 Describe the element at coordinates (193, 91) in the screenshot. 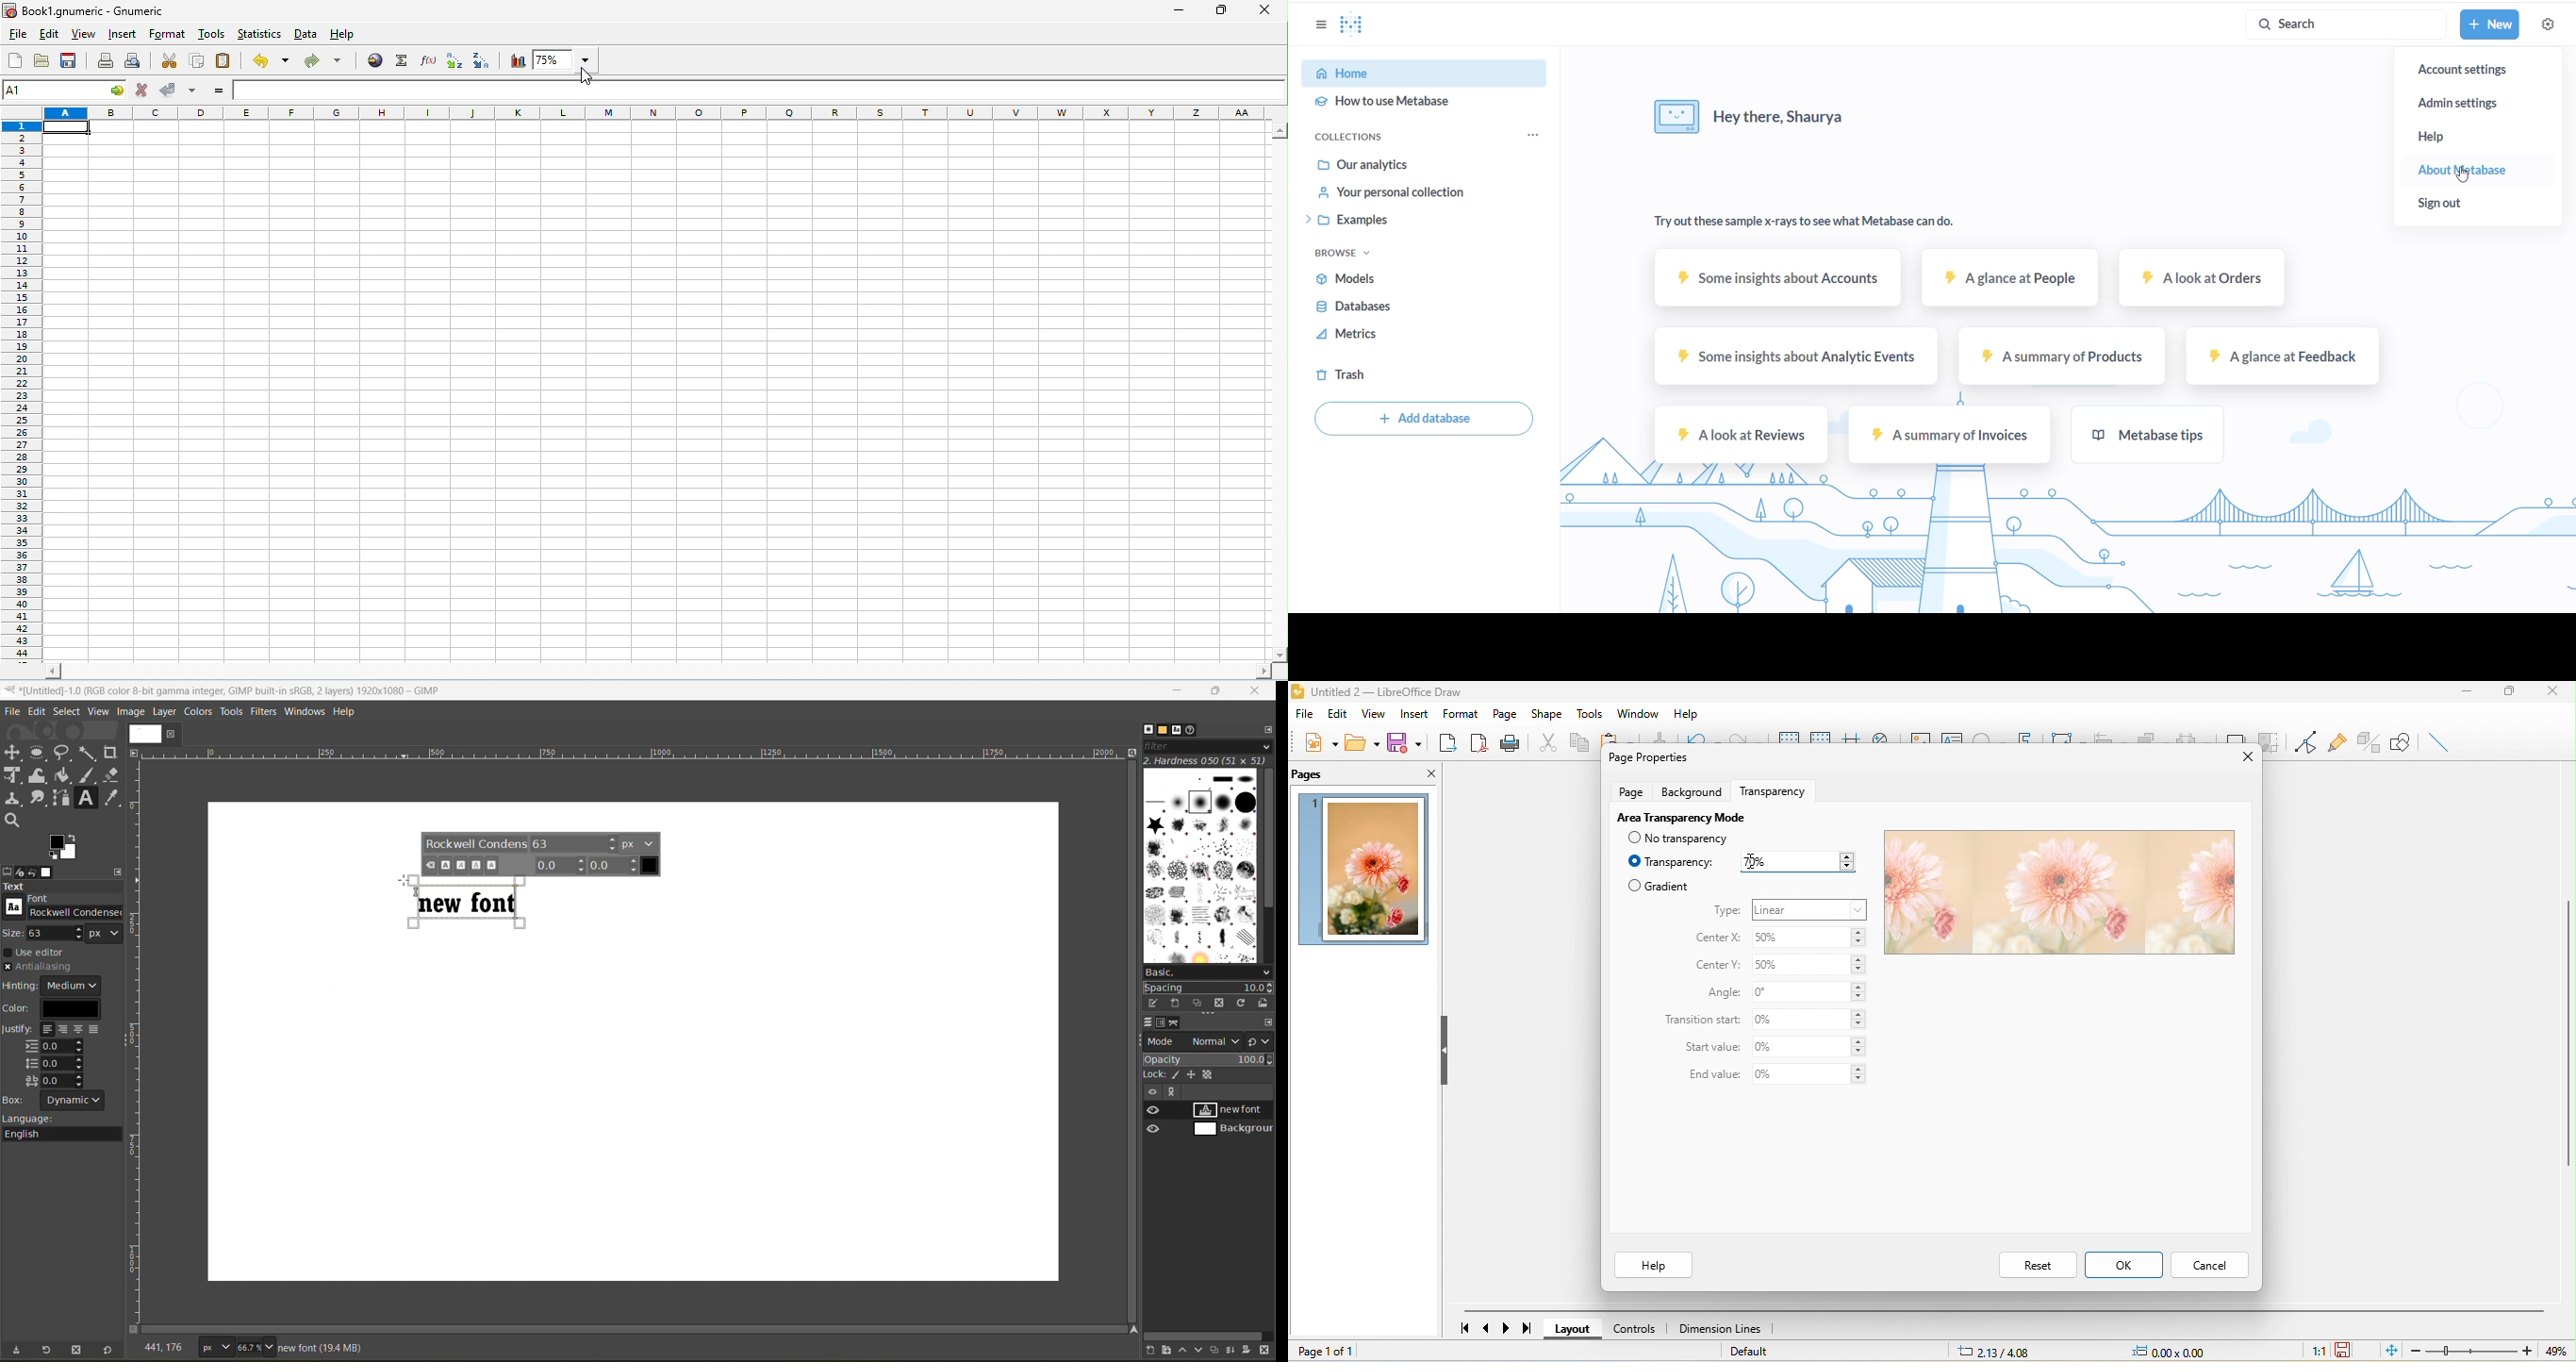

I see `accept multiple changes` at that location.